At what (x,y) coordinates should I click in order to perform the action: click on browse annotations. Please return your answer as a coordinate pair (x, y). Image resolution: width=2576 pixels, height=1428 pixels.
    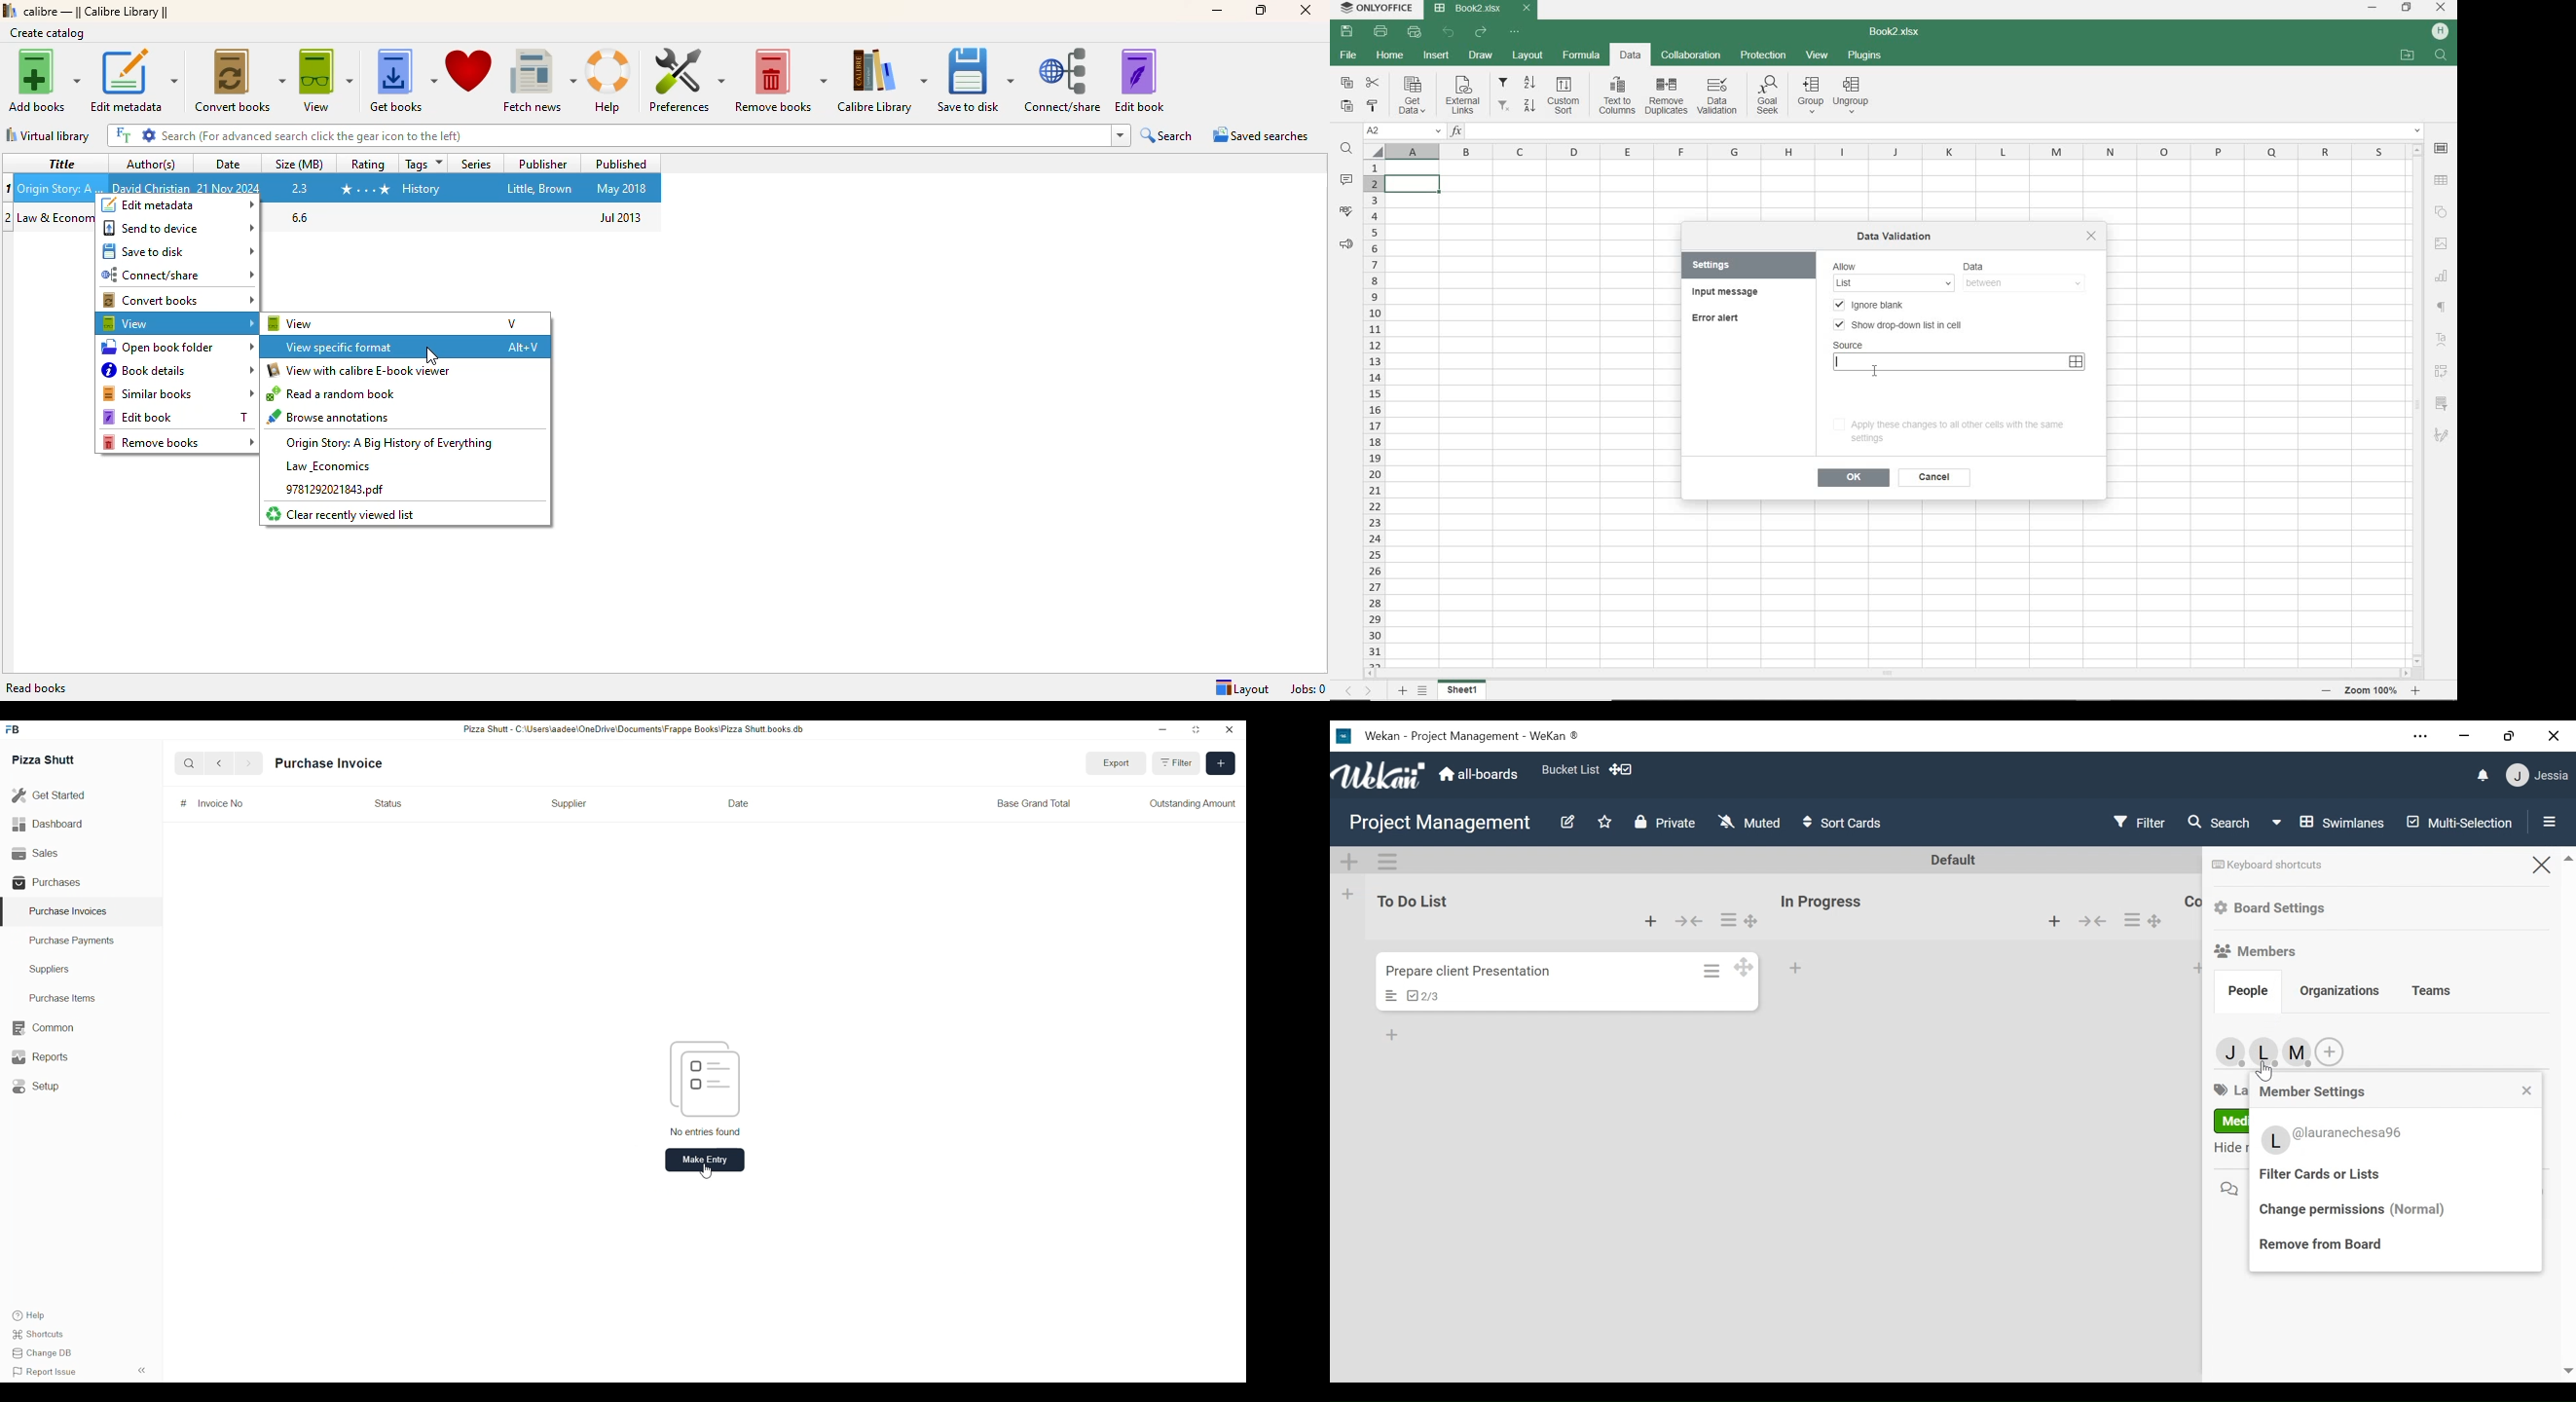
    Looking at the image, I should click on (331, 416).